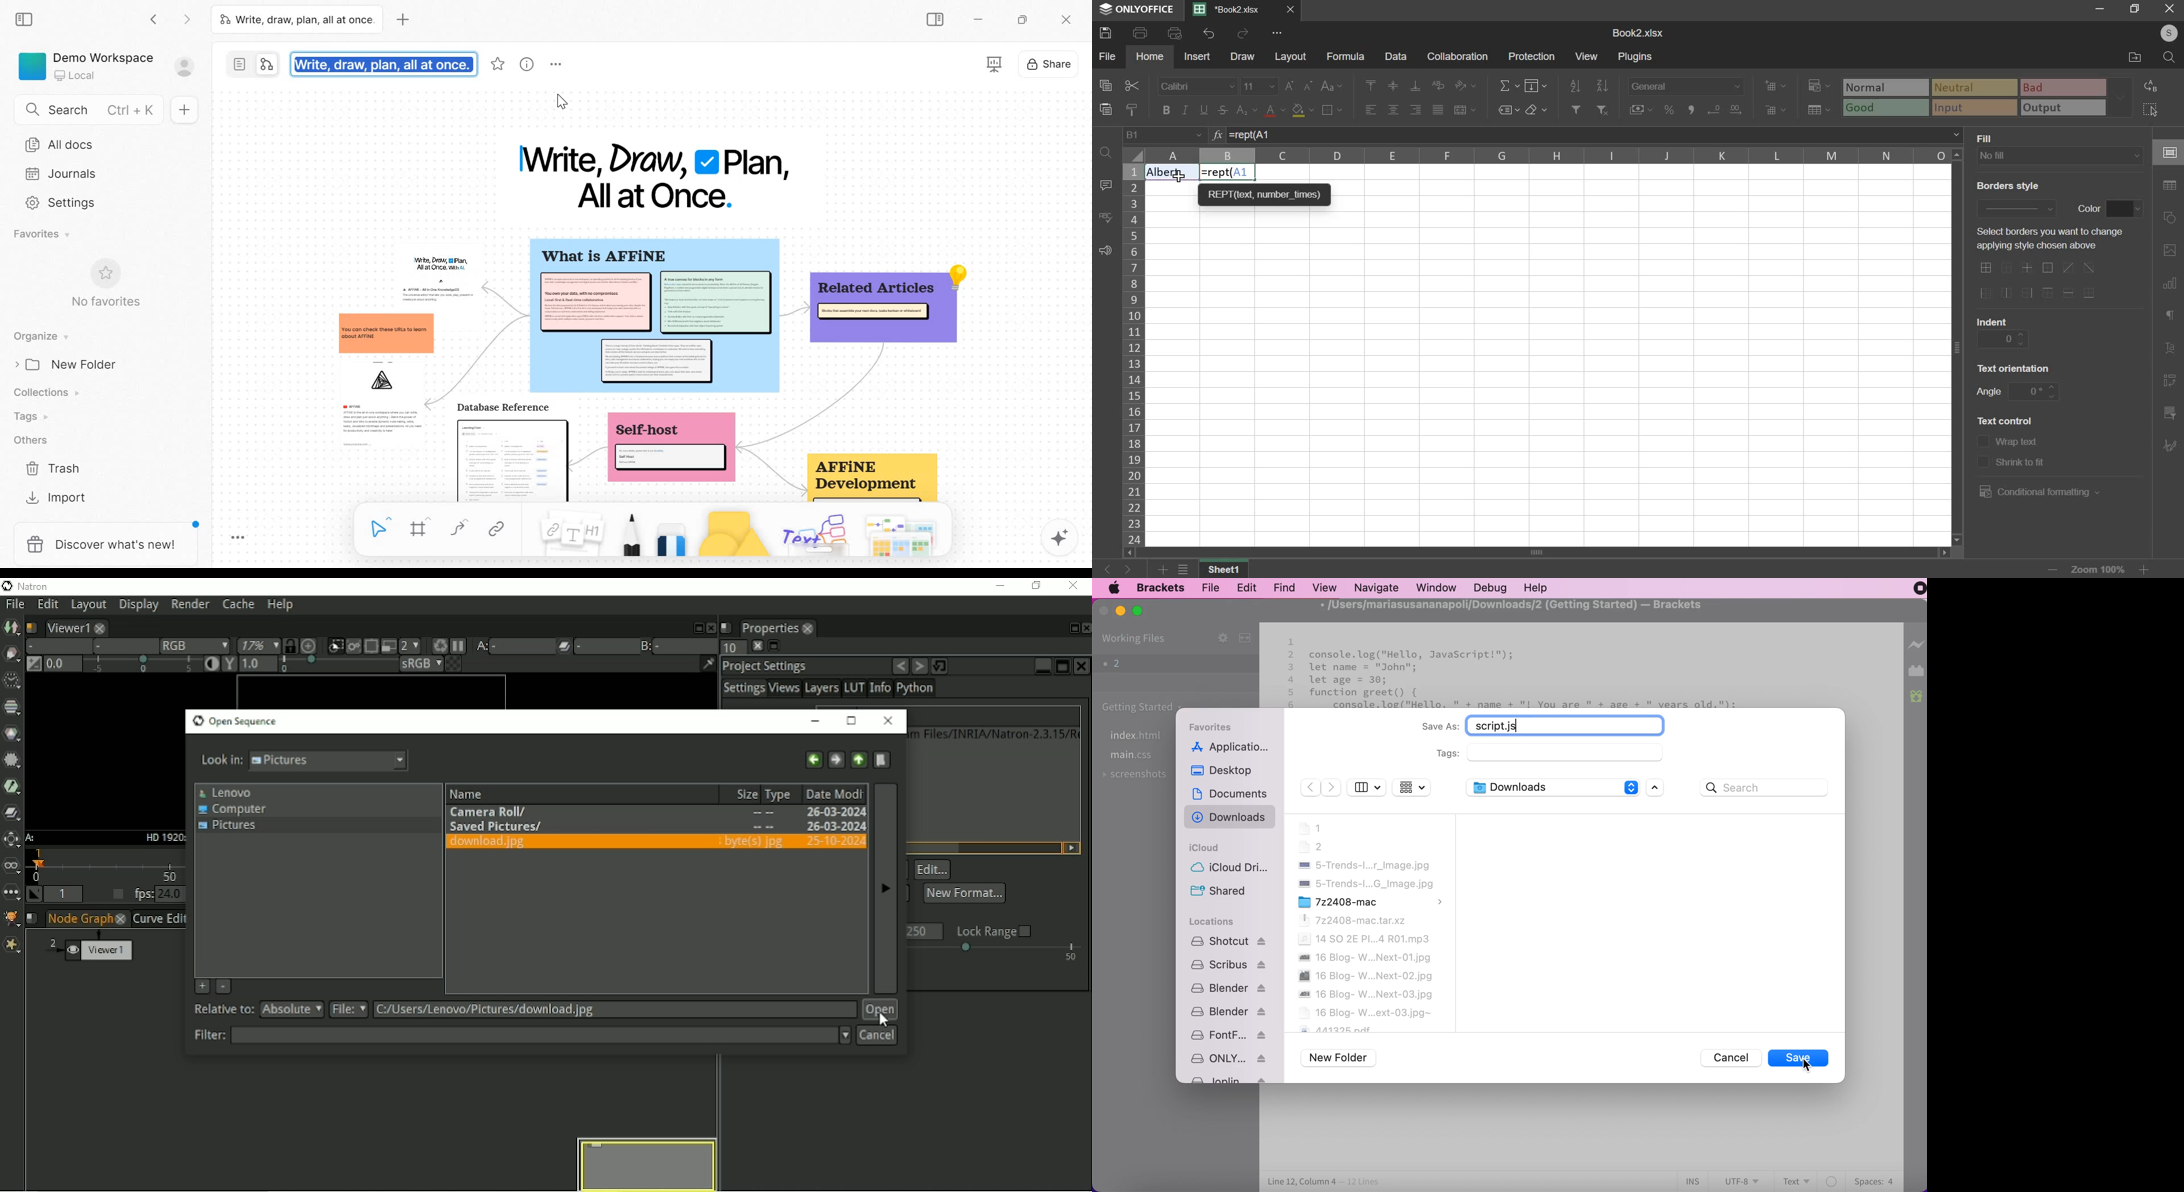 The height and width of the screenshot is (1204, 2184). What do you see at coordinates (2020, 443) in the screenshot?
I see `text` at bounding box center [2020, 443].